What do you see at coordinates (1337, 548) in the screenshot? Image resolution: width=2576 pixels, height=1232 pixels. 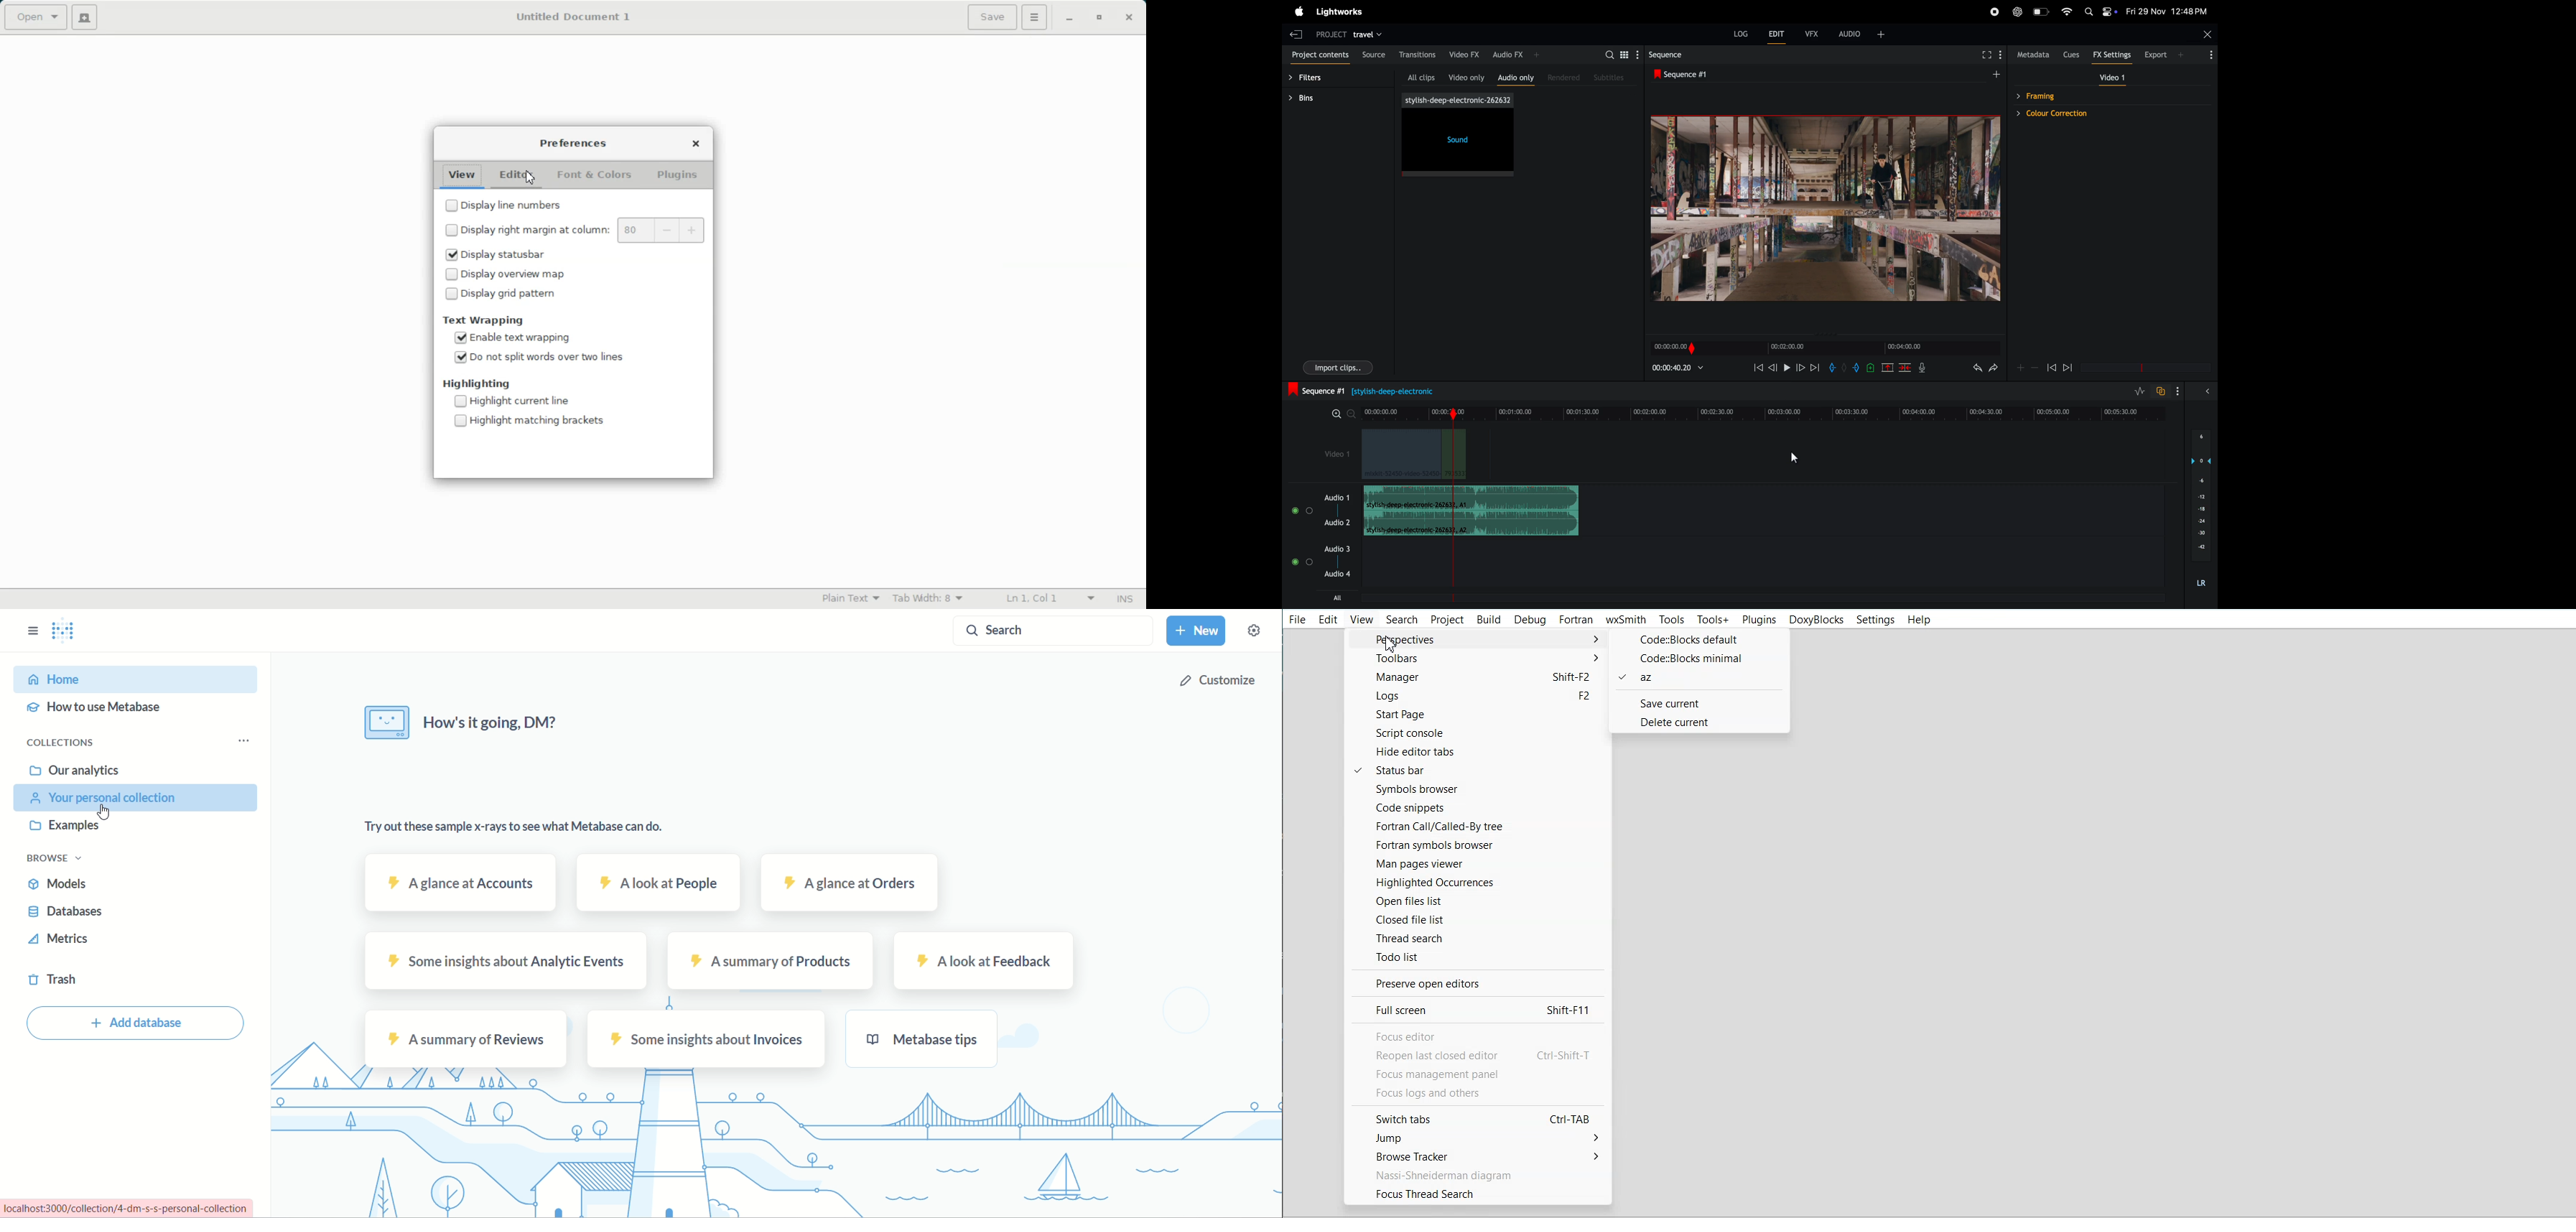 I see `audio` at bounding box center [1337, 548].